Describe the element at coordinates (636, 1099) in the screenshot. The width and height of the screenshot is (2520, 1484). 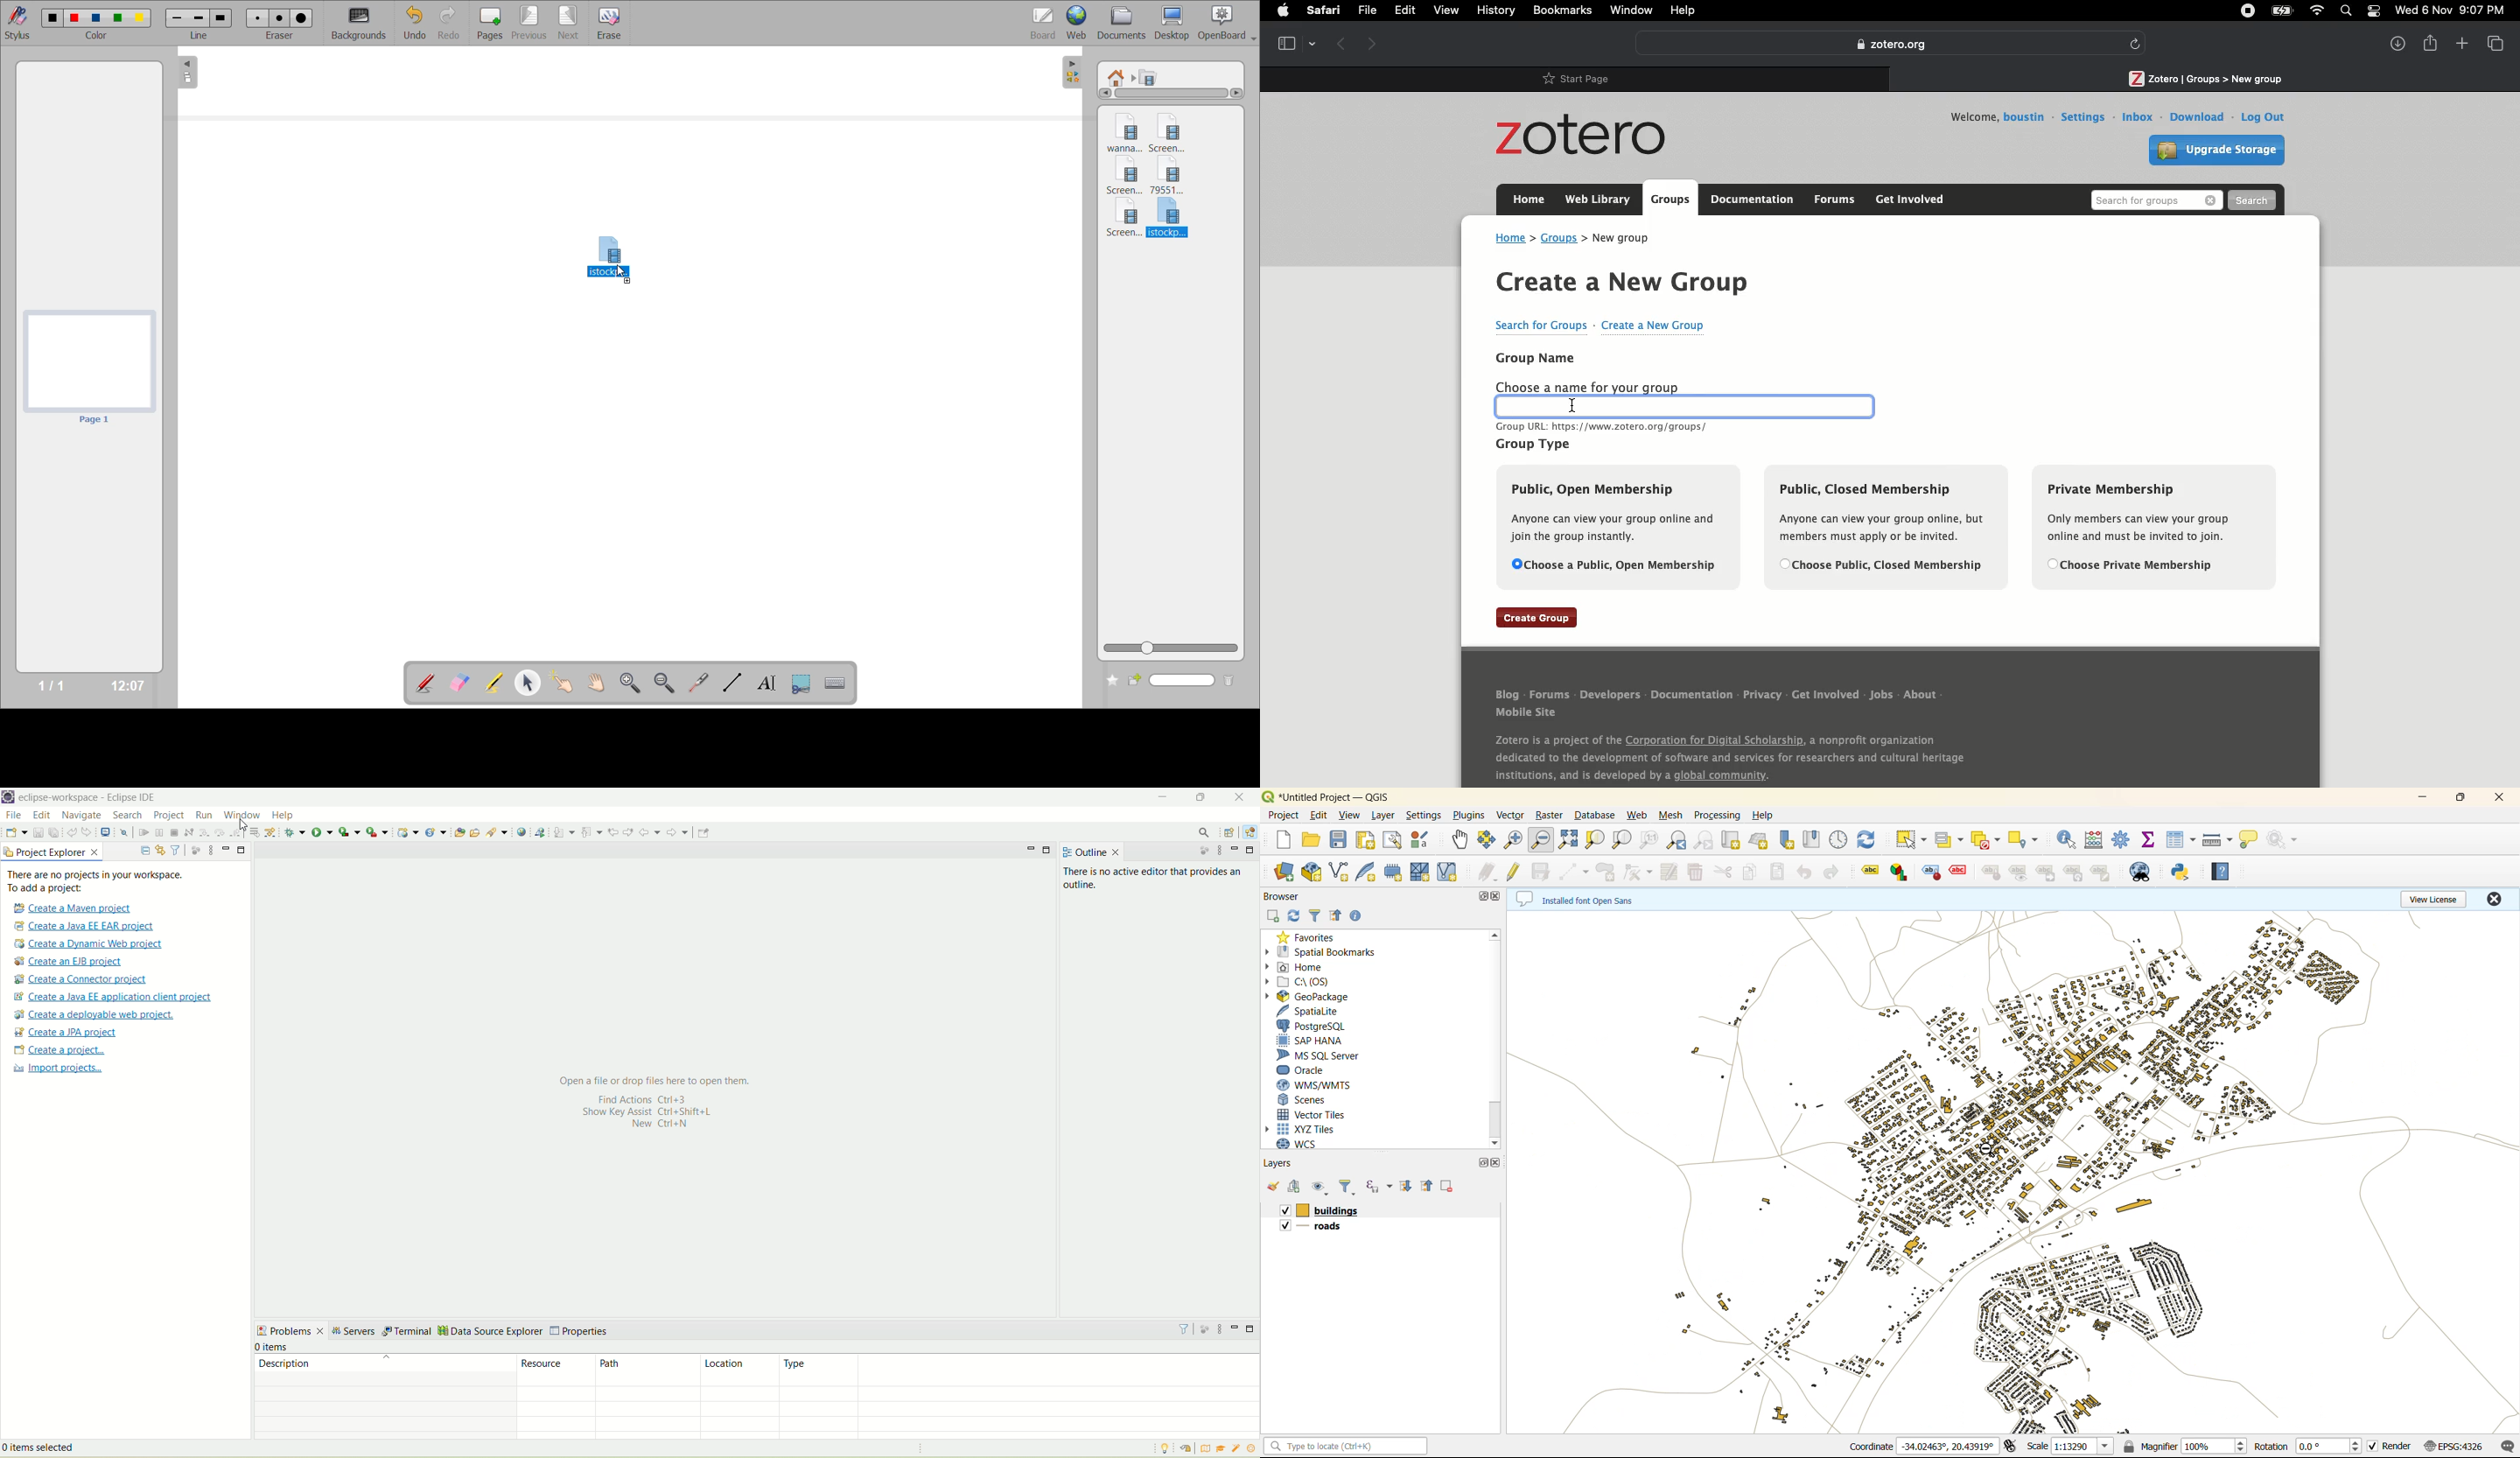
I see `Find actions Ctrl+3` at that location.